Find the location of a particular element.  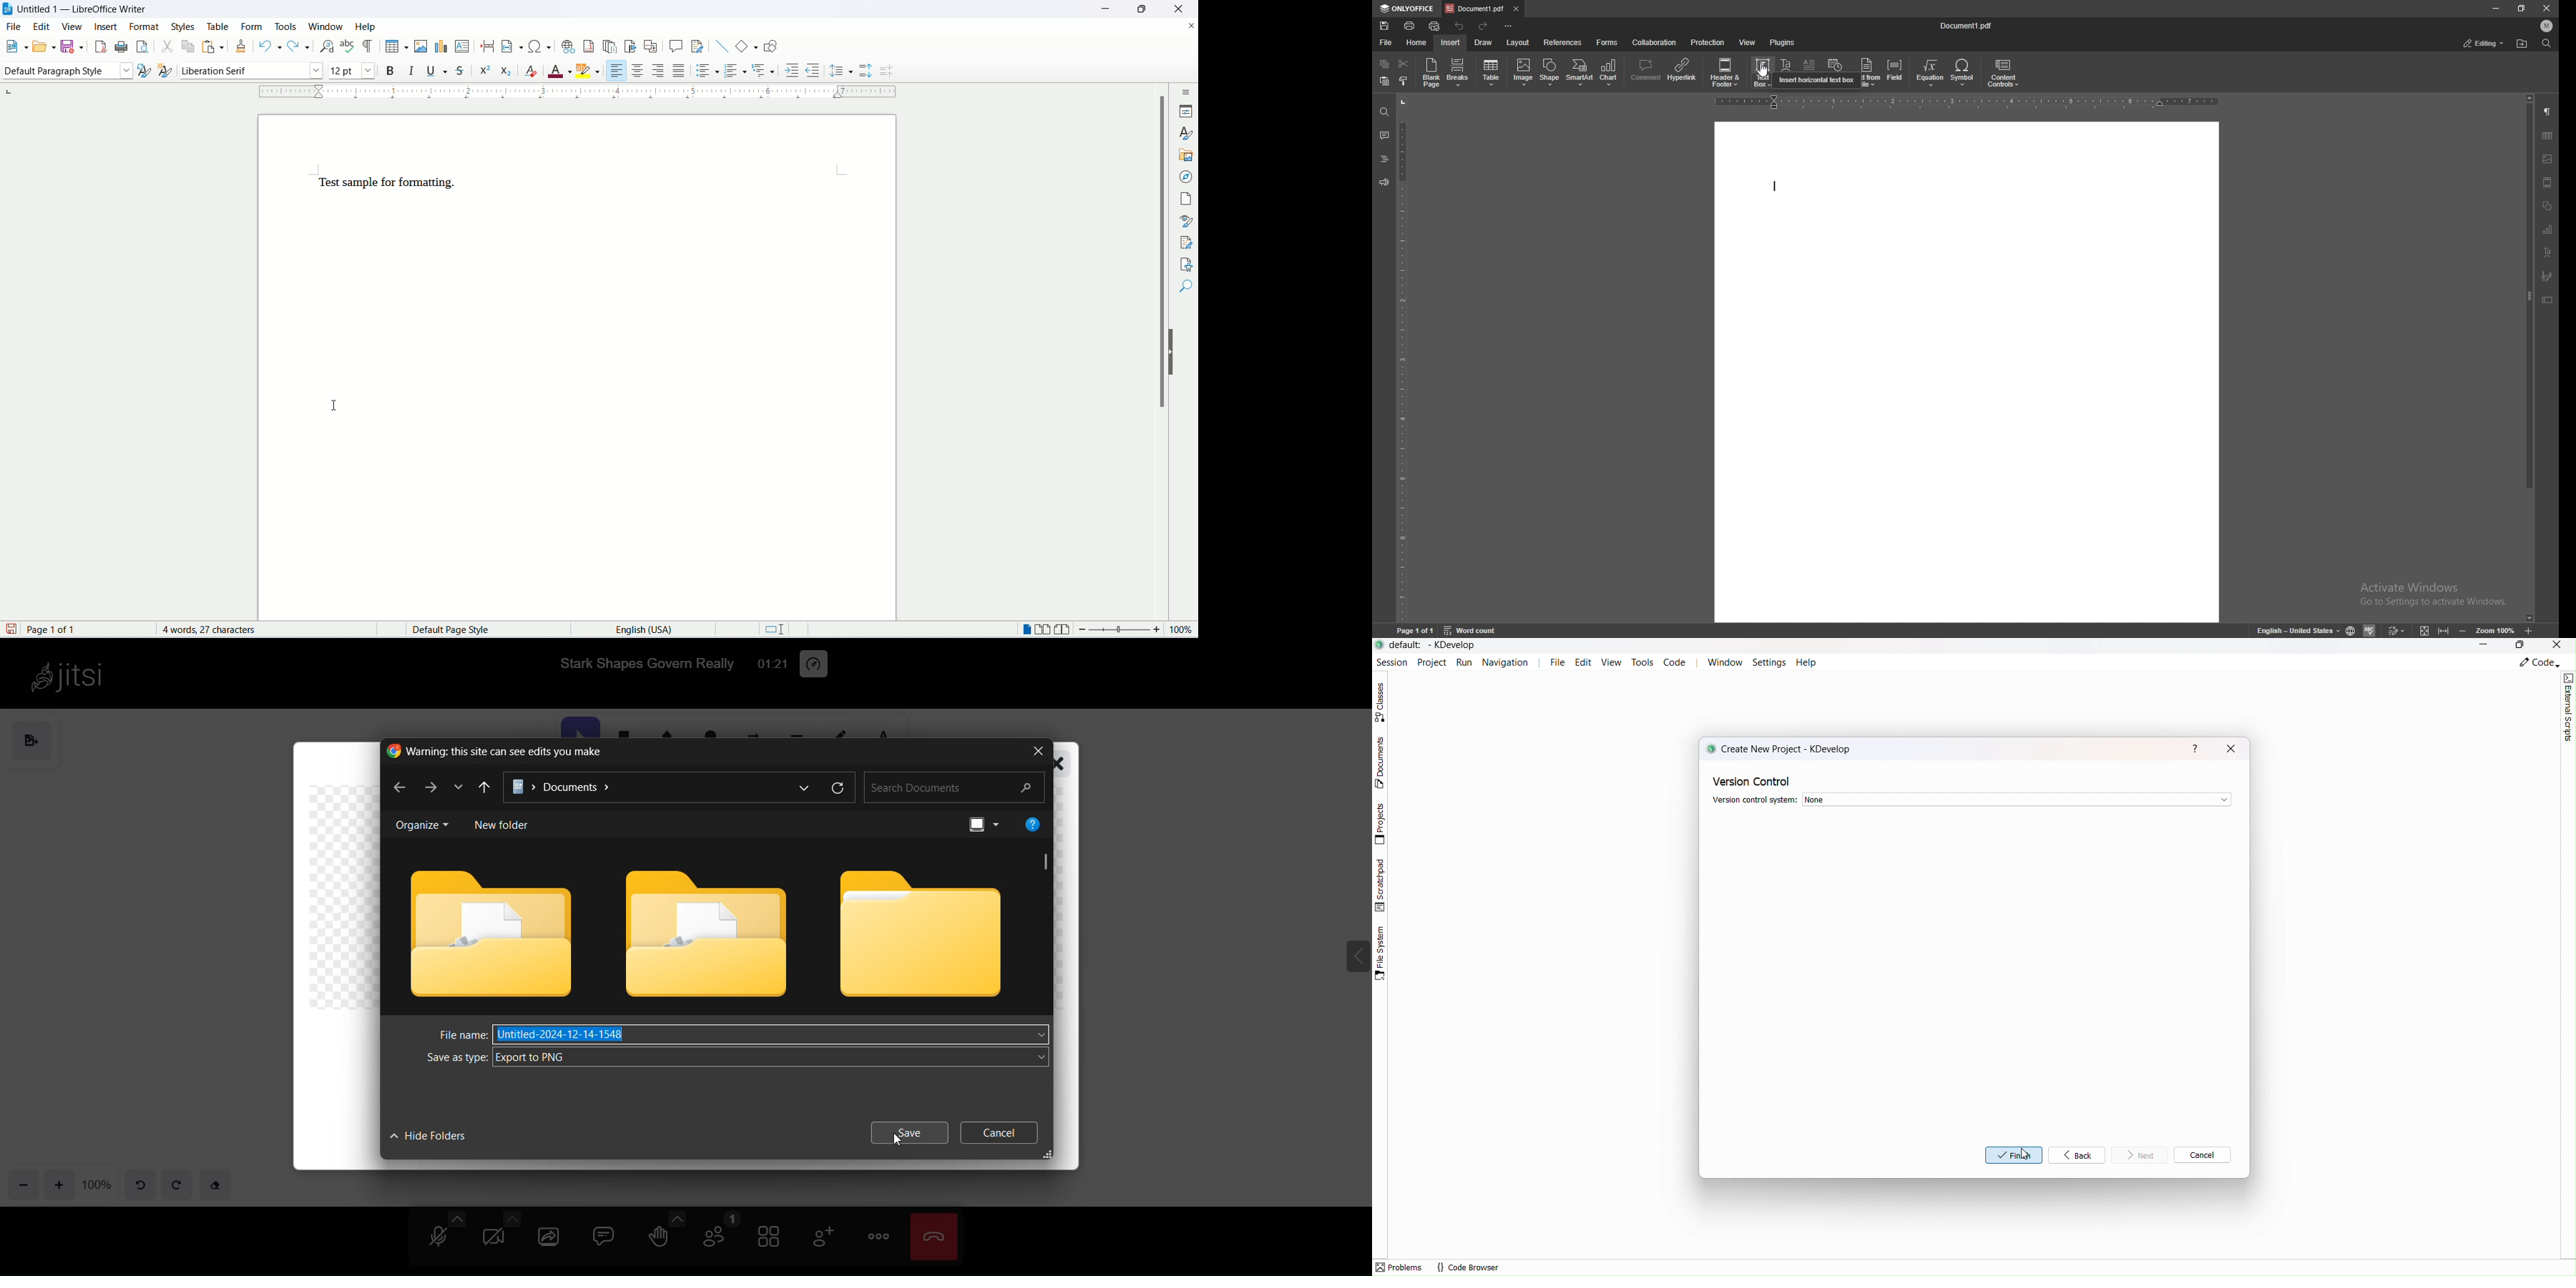

close is located at coordinates (1191, 24).